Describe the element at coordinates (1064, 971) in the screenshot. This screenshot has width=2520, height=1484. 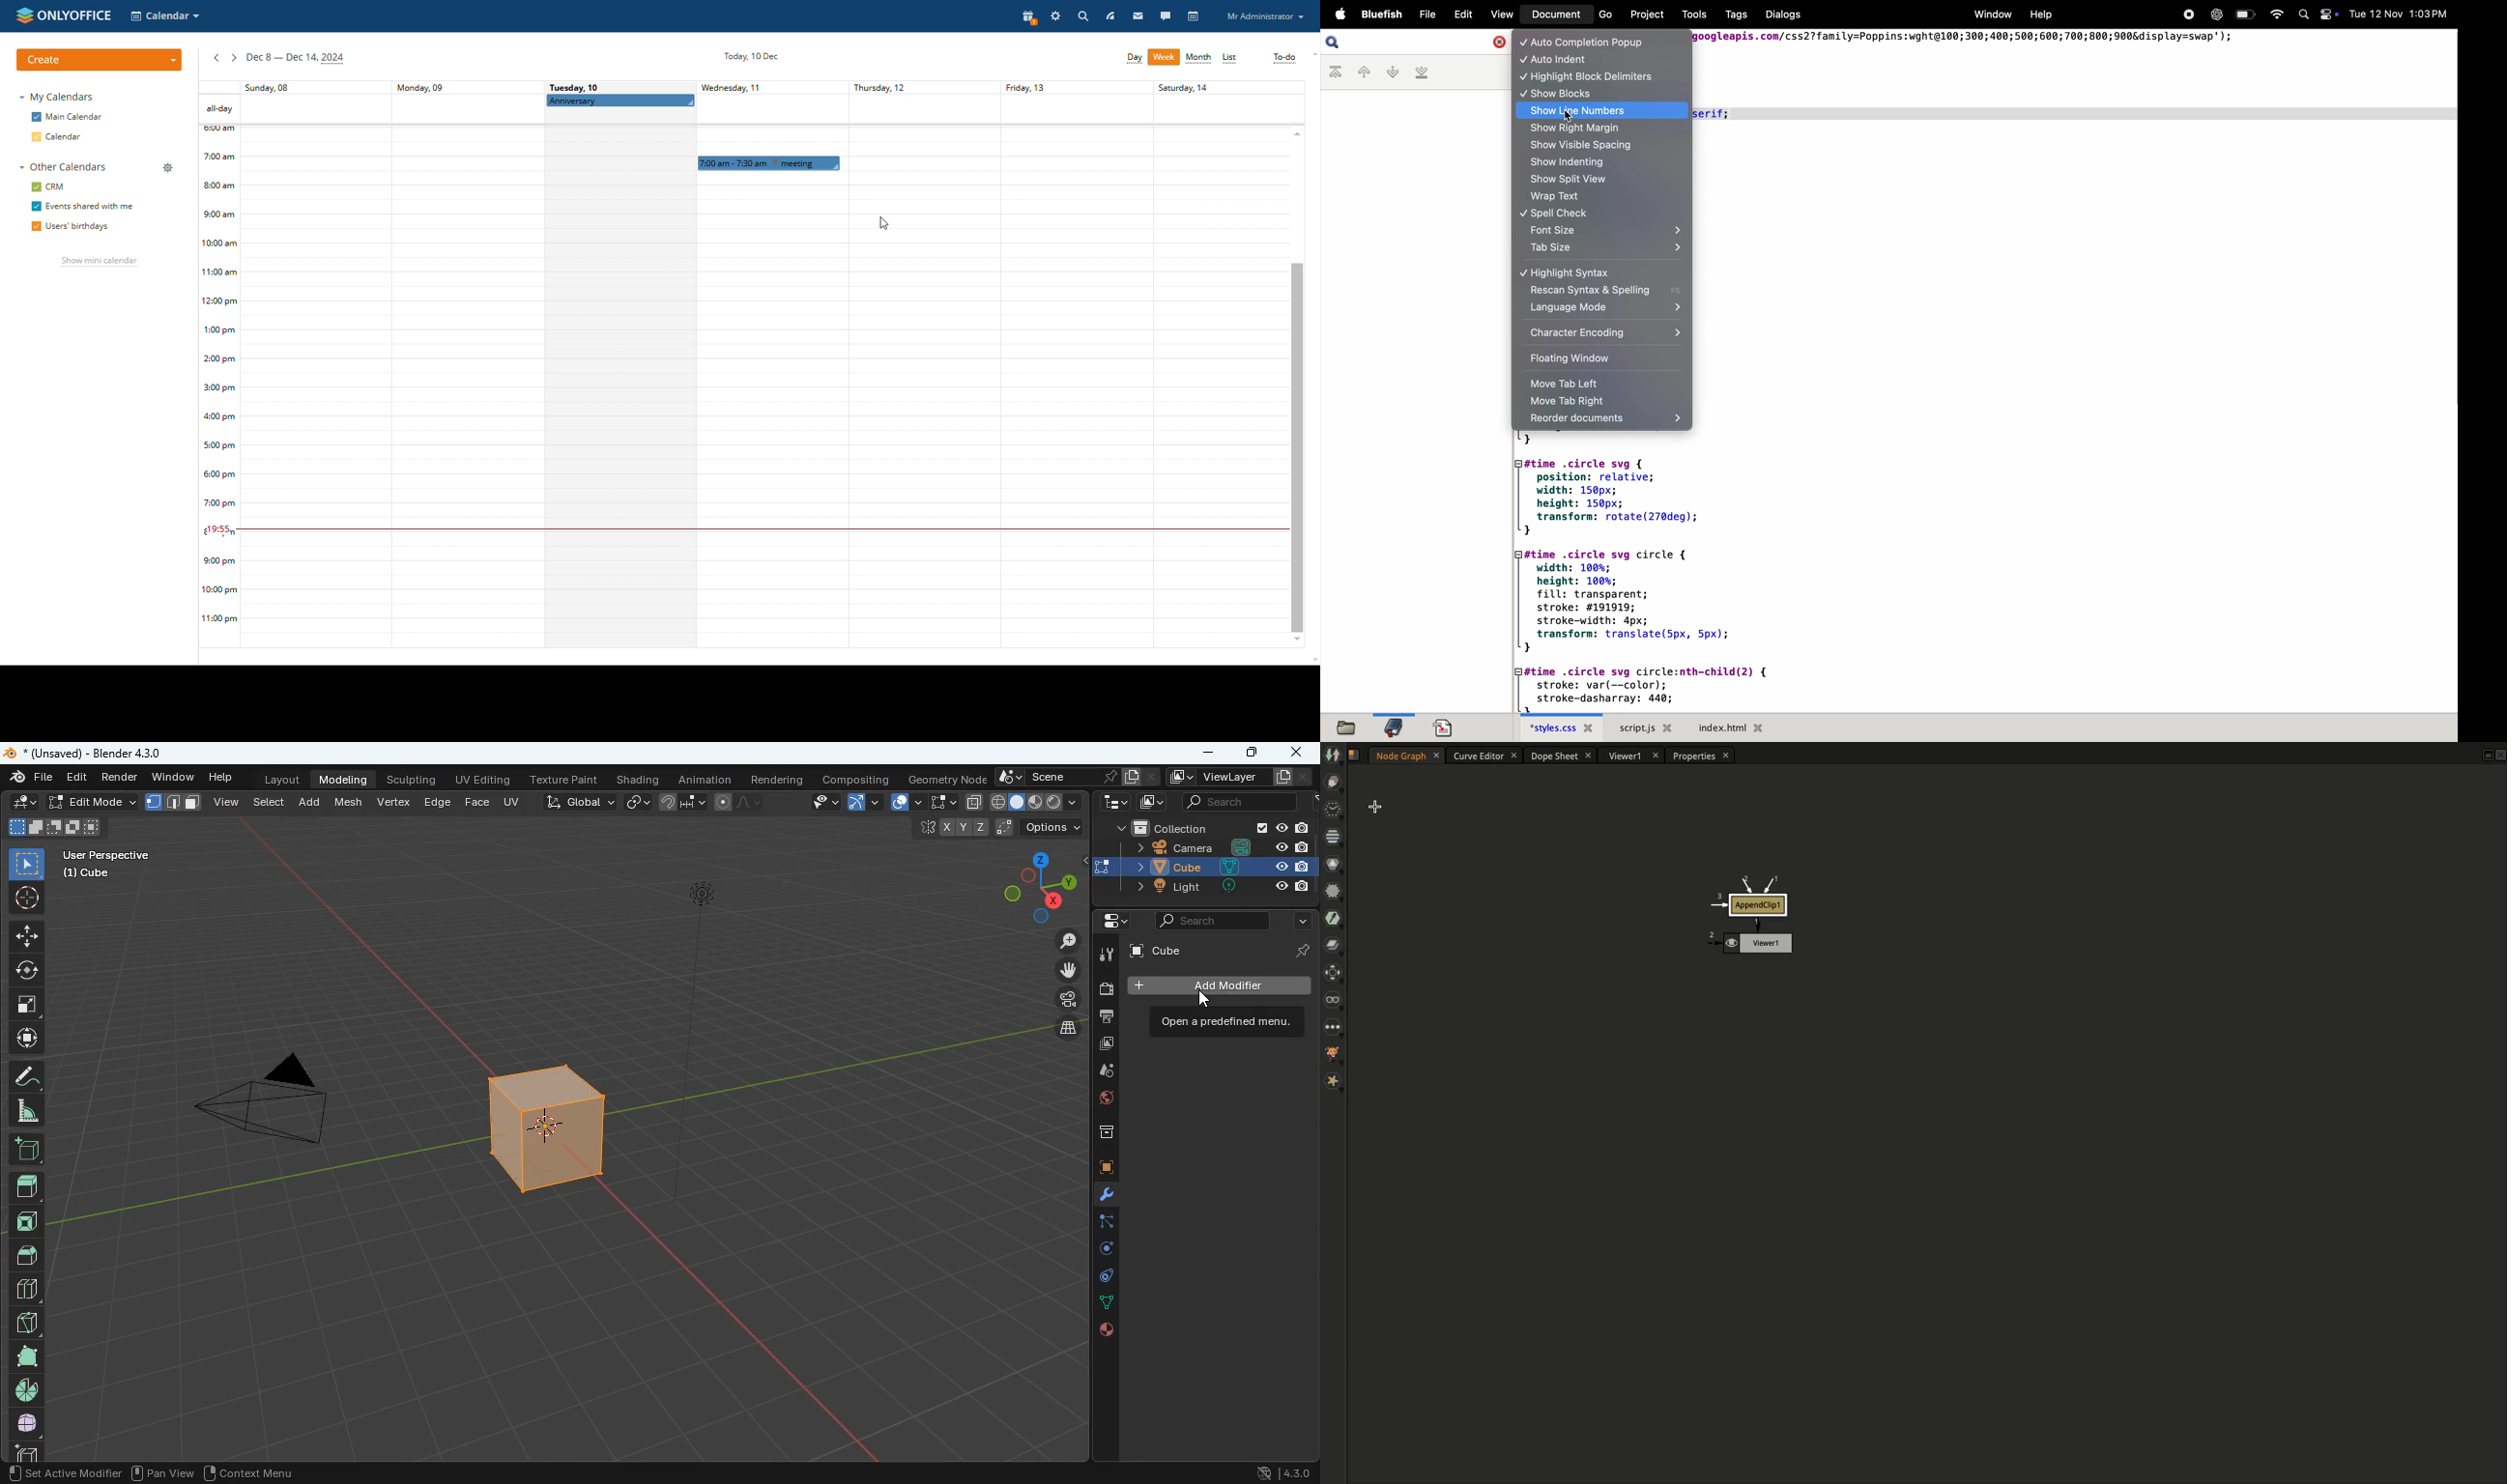
I see `move` at that location.